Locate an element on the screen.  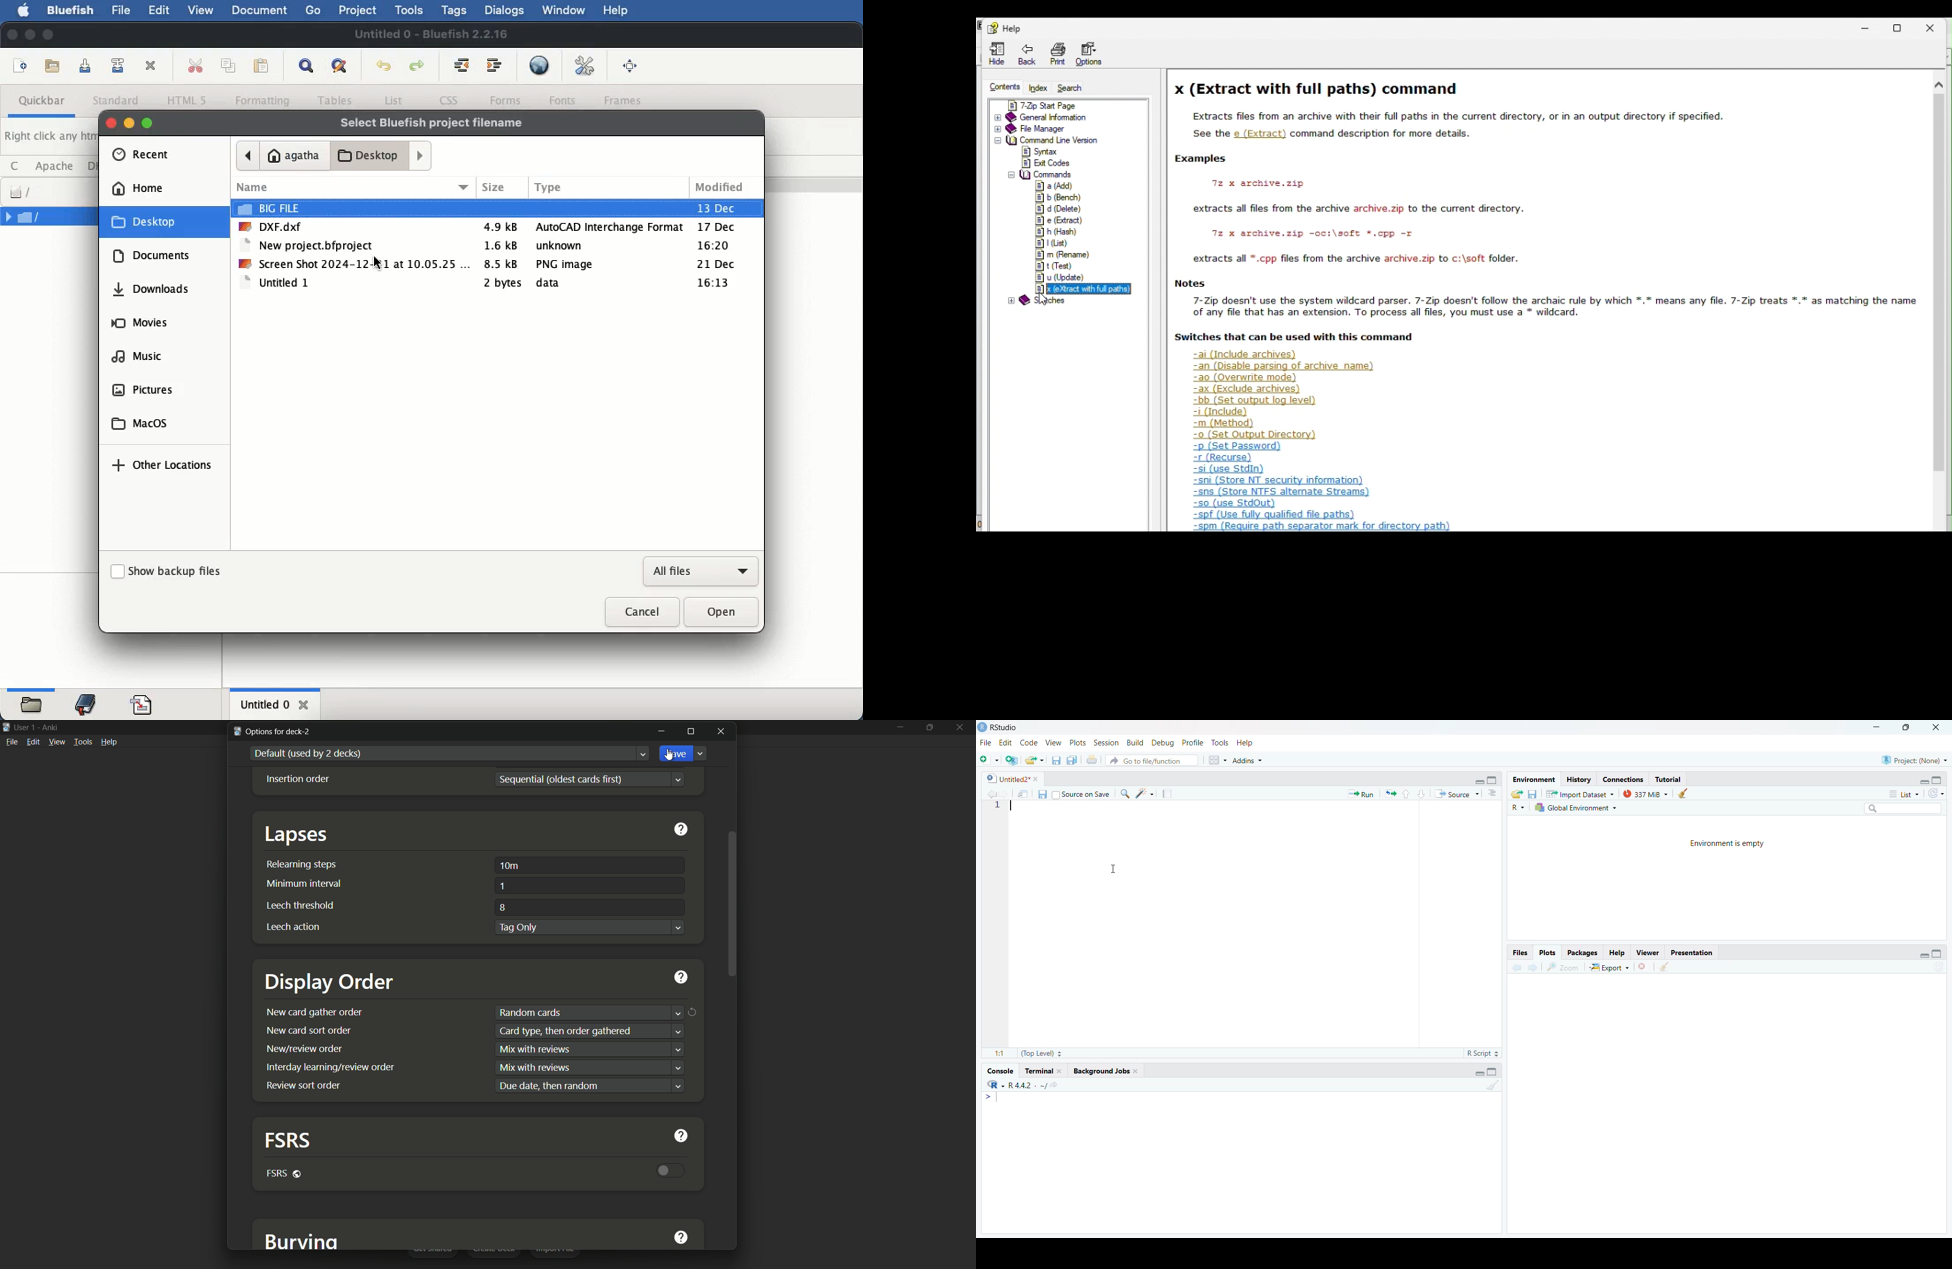
untitled is located at coordinates (275, 284).